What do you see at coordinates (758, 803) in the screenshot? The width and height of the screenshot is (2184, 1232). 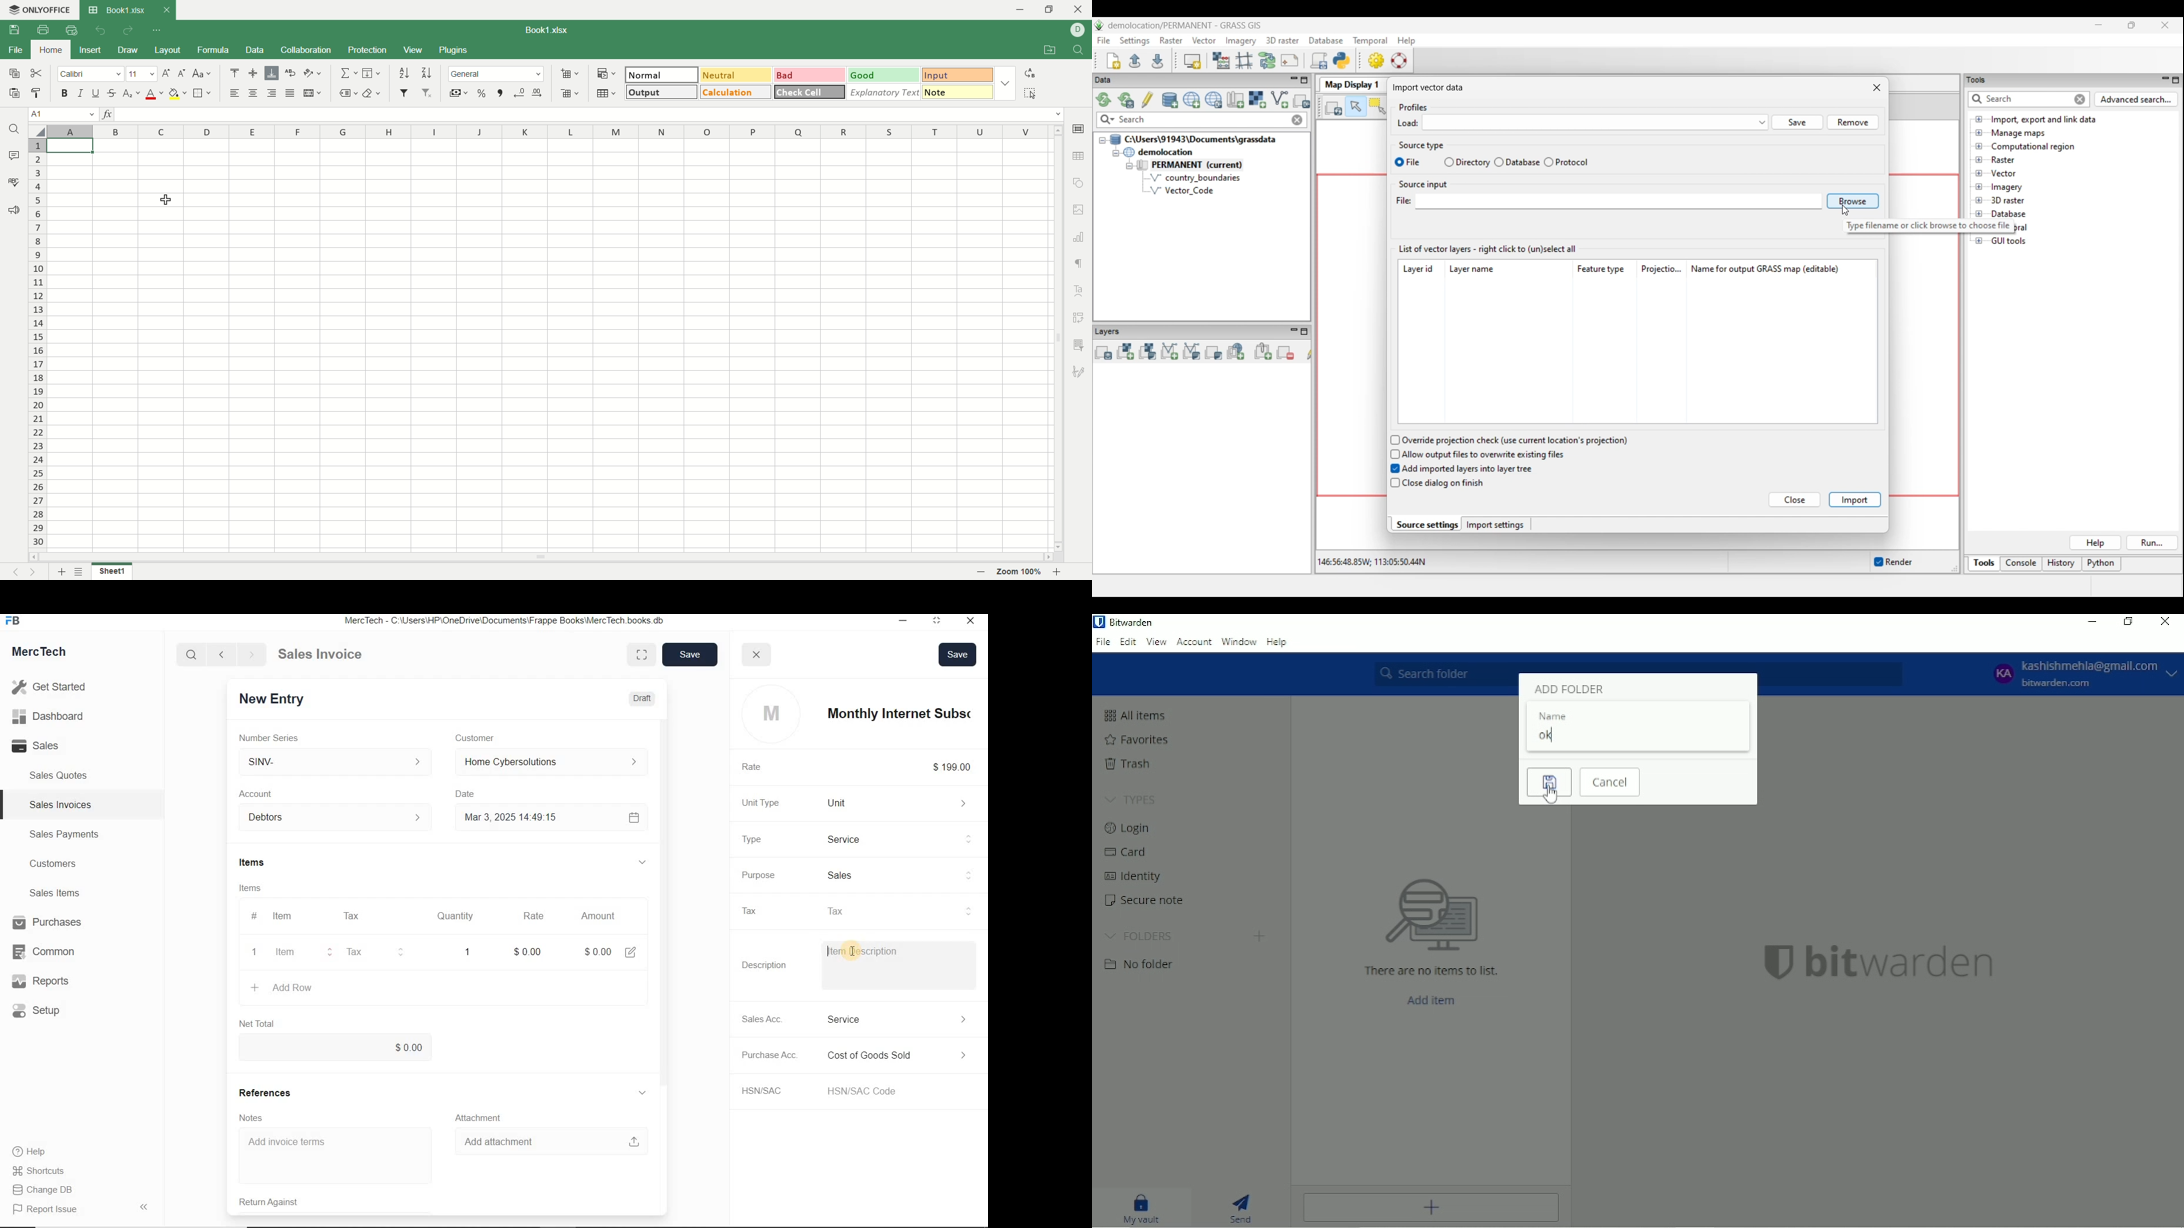 I see `Unit Type` at bounding box center [758, 803].